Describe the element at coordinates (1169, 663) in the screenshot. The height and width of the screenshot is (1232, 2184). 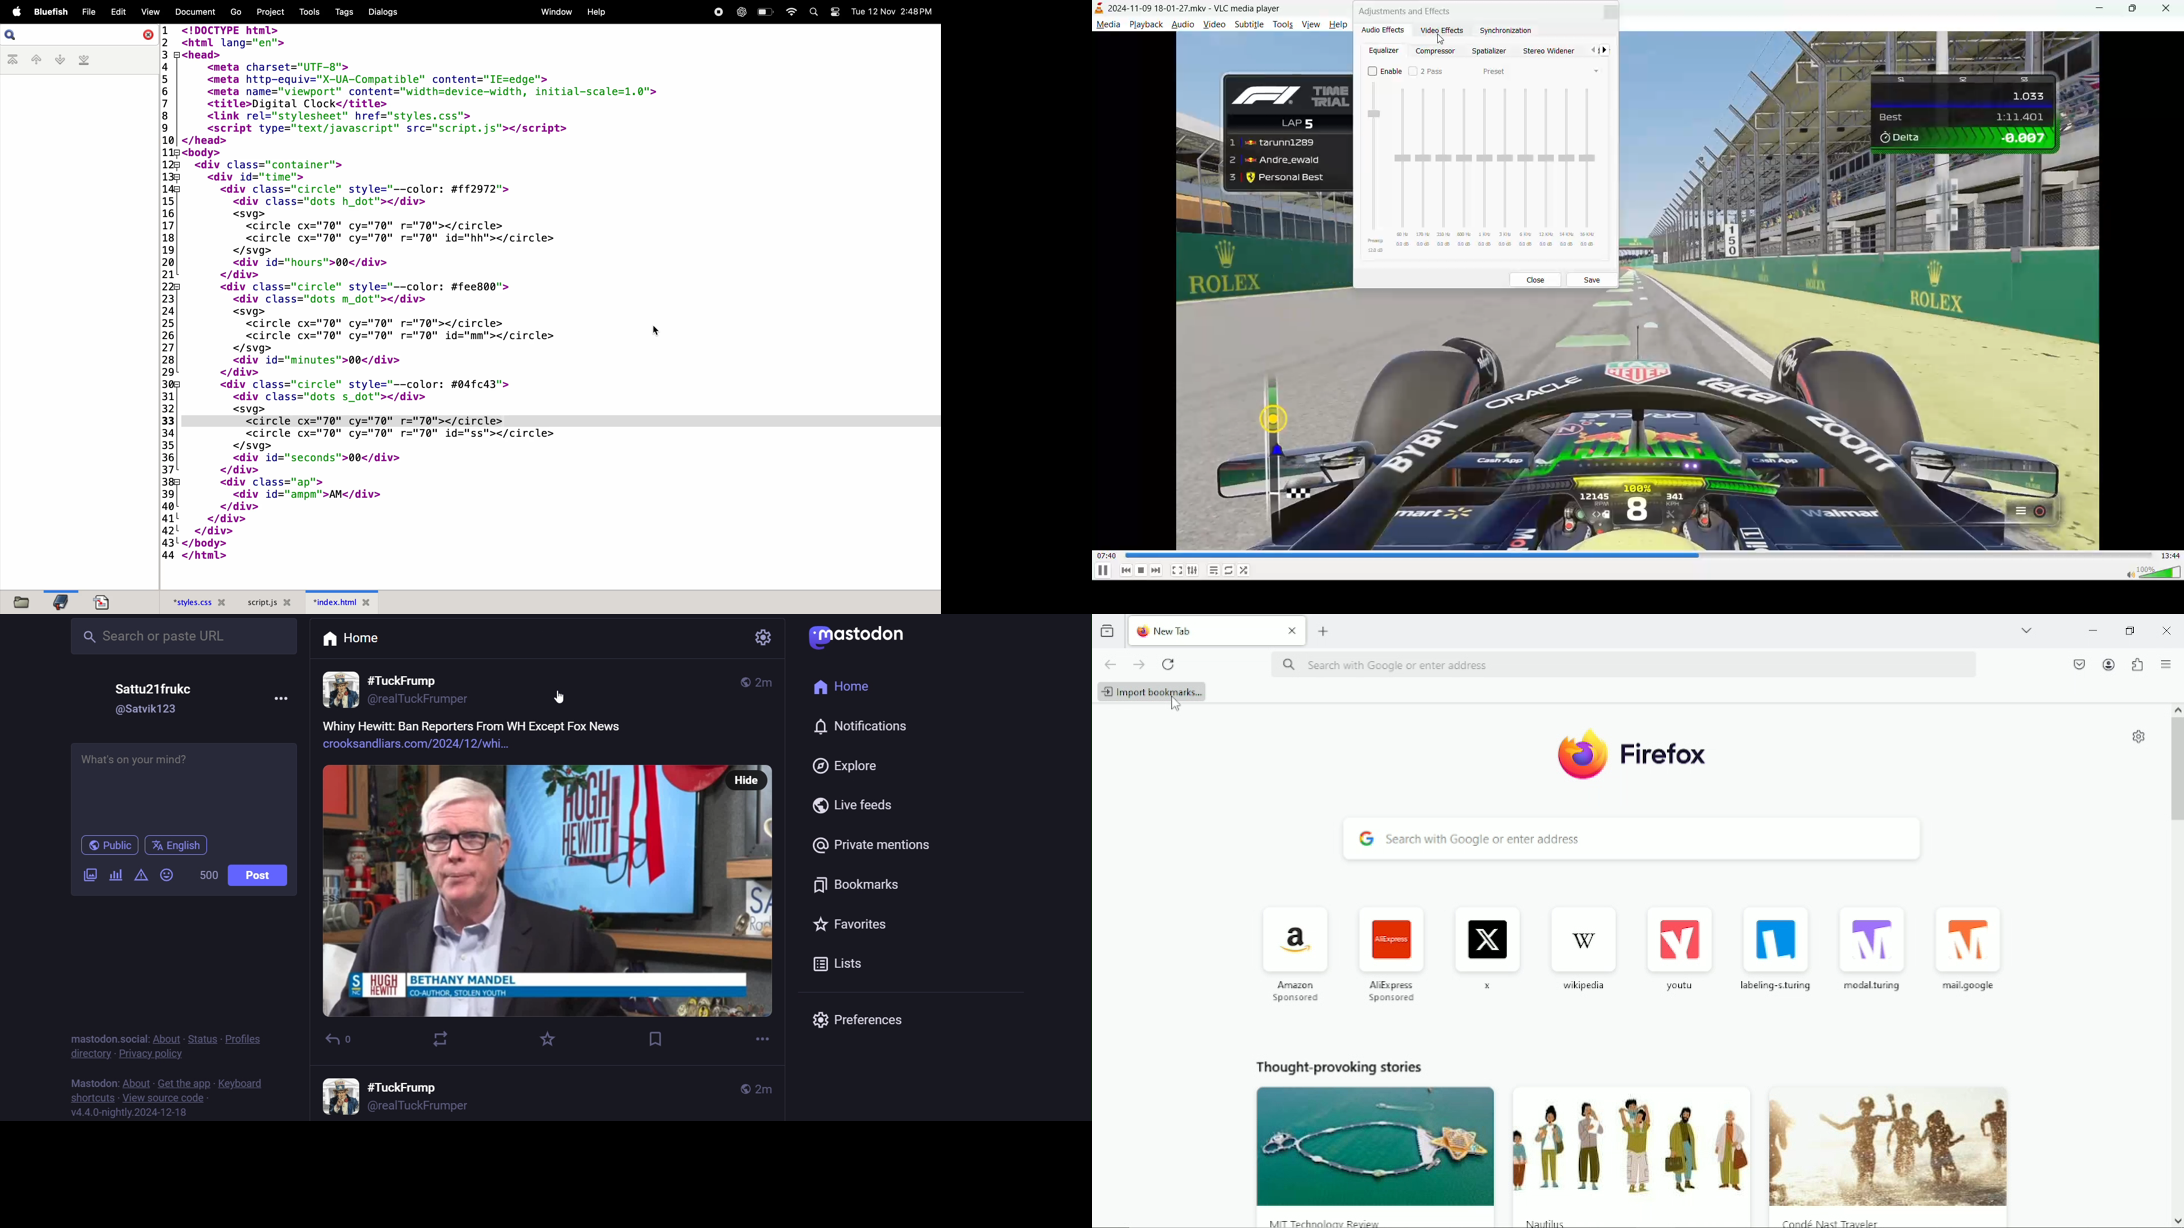
I see `reload current page` at that location.